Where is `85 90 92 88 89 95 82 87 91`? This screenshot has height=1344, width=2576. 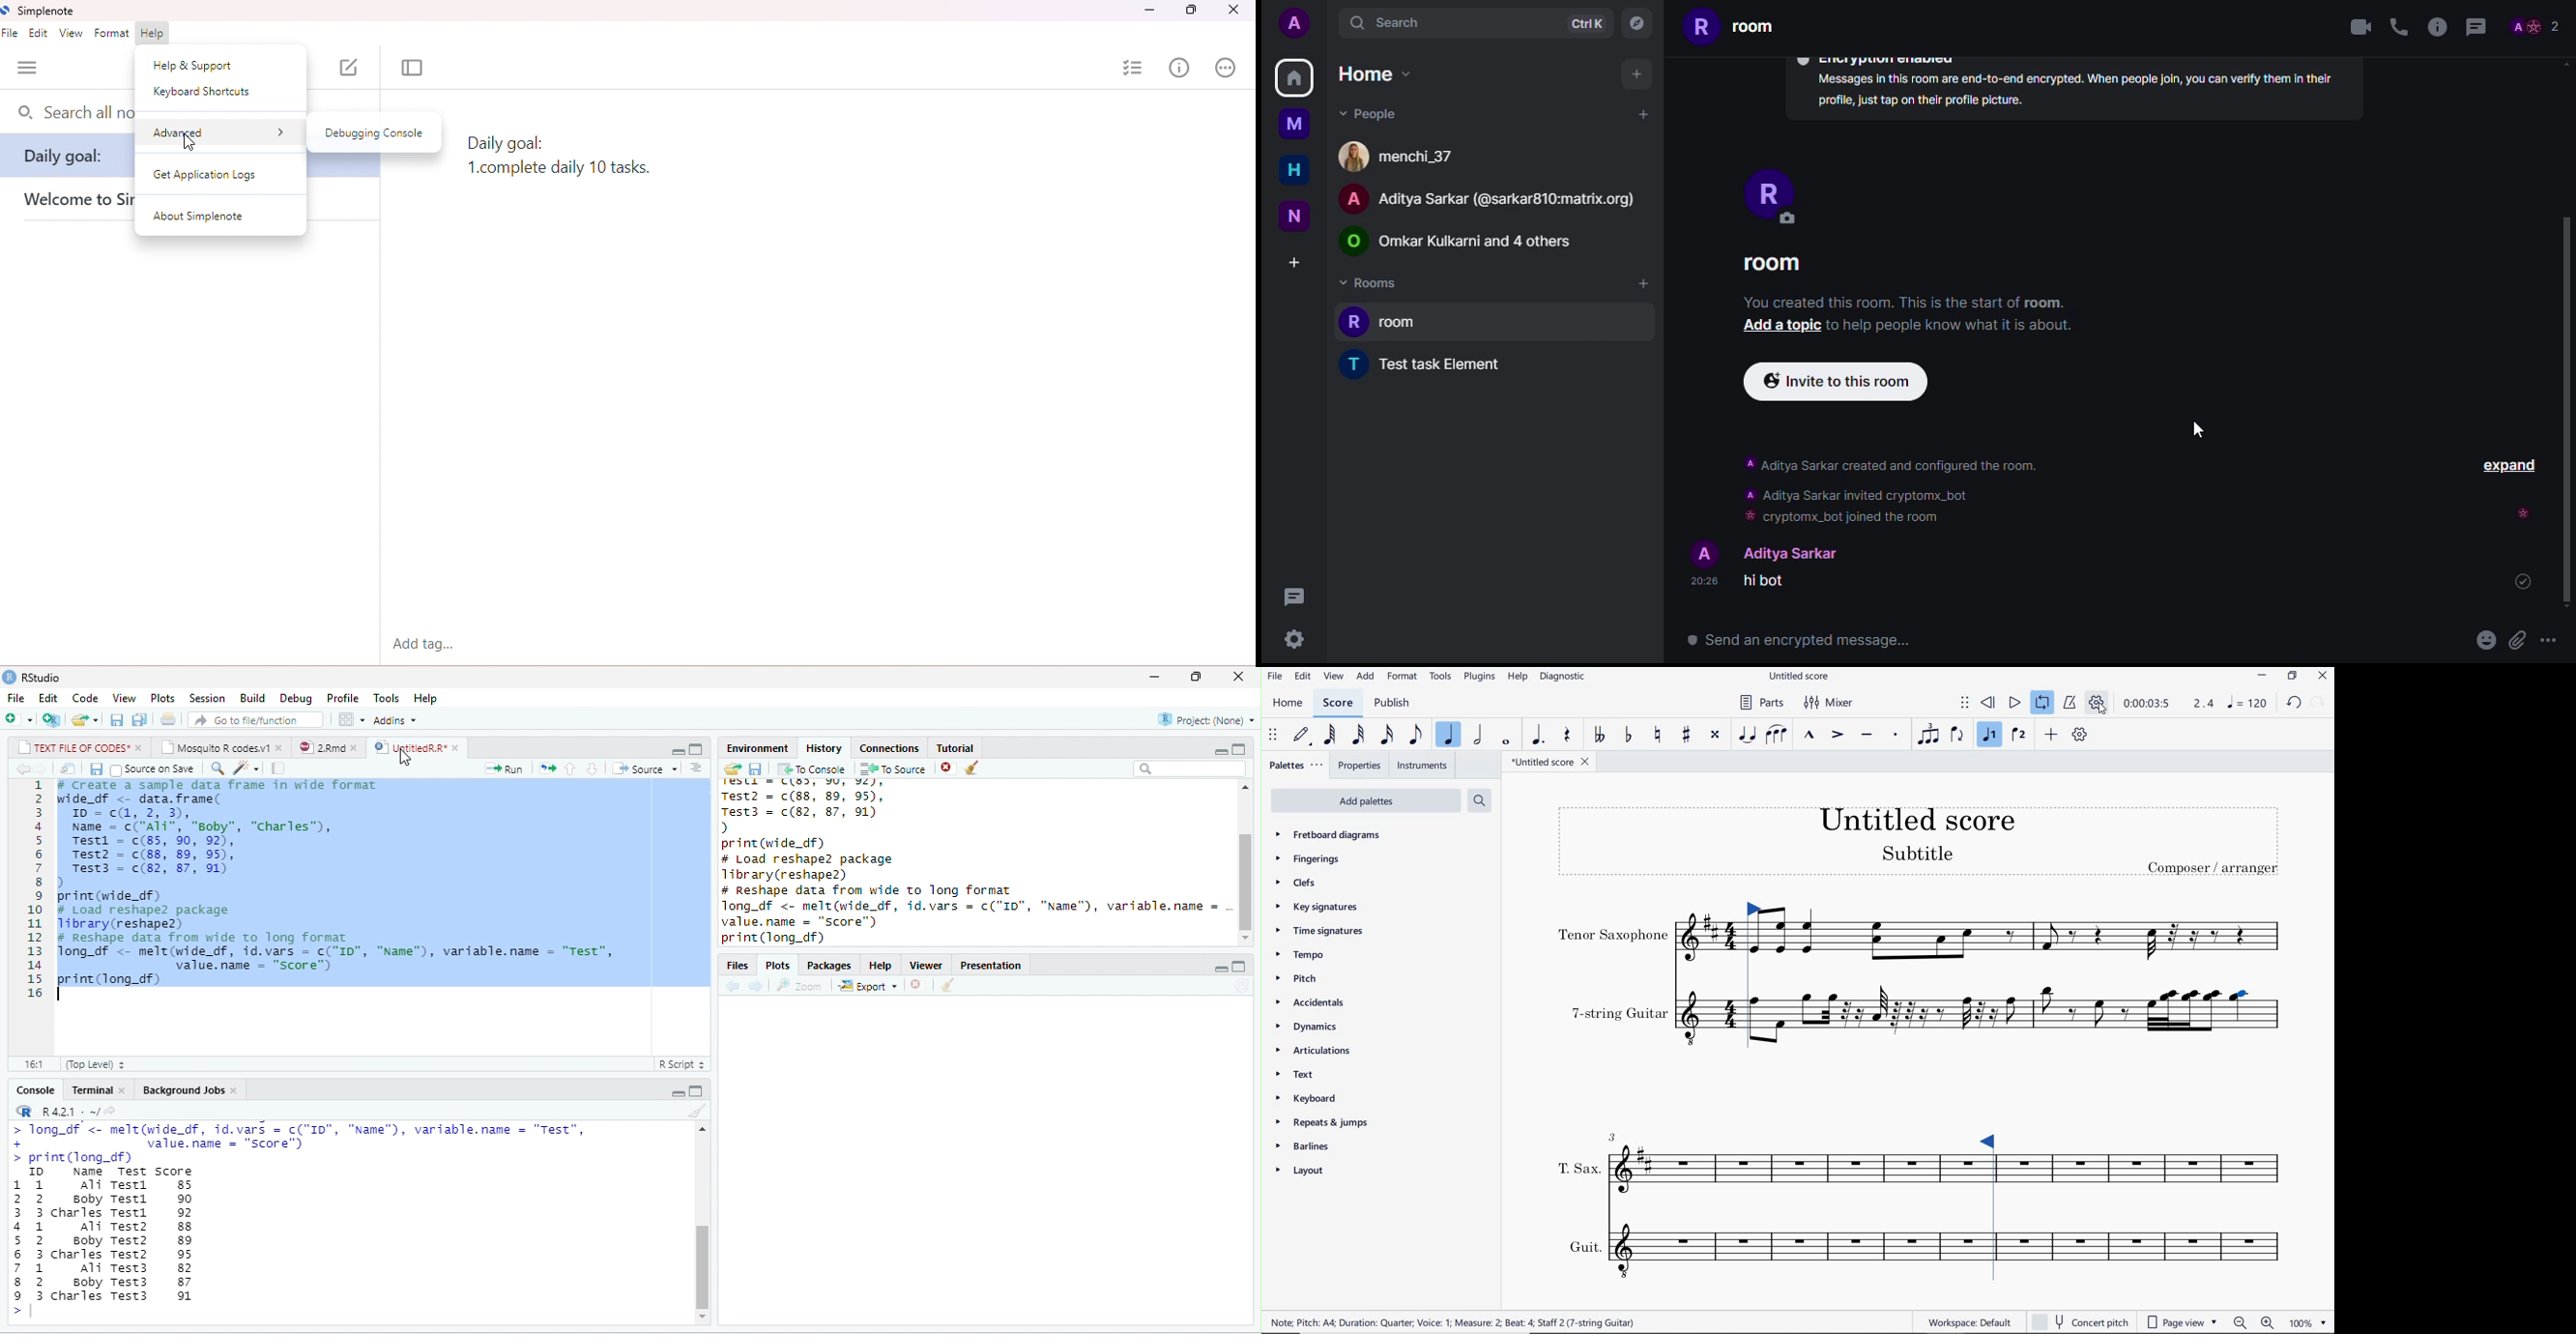
85 90 92 88 89 95 82 87 91 is located at coordinates (186, 1241).